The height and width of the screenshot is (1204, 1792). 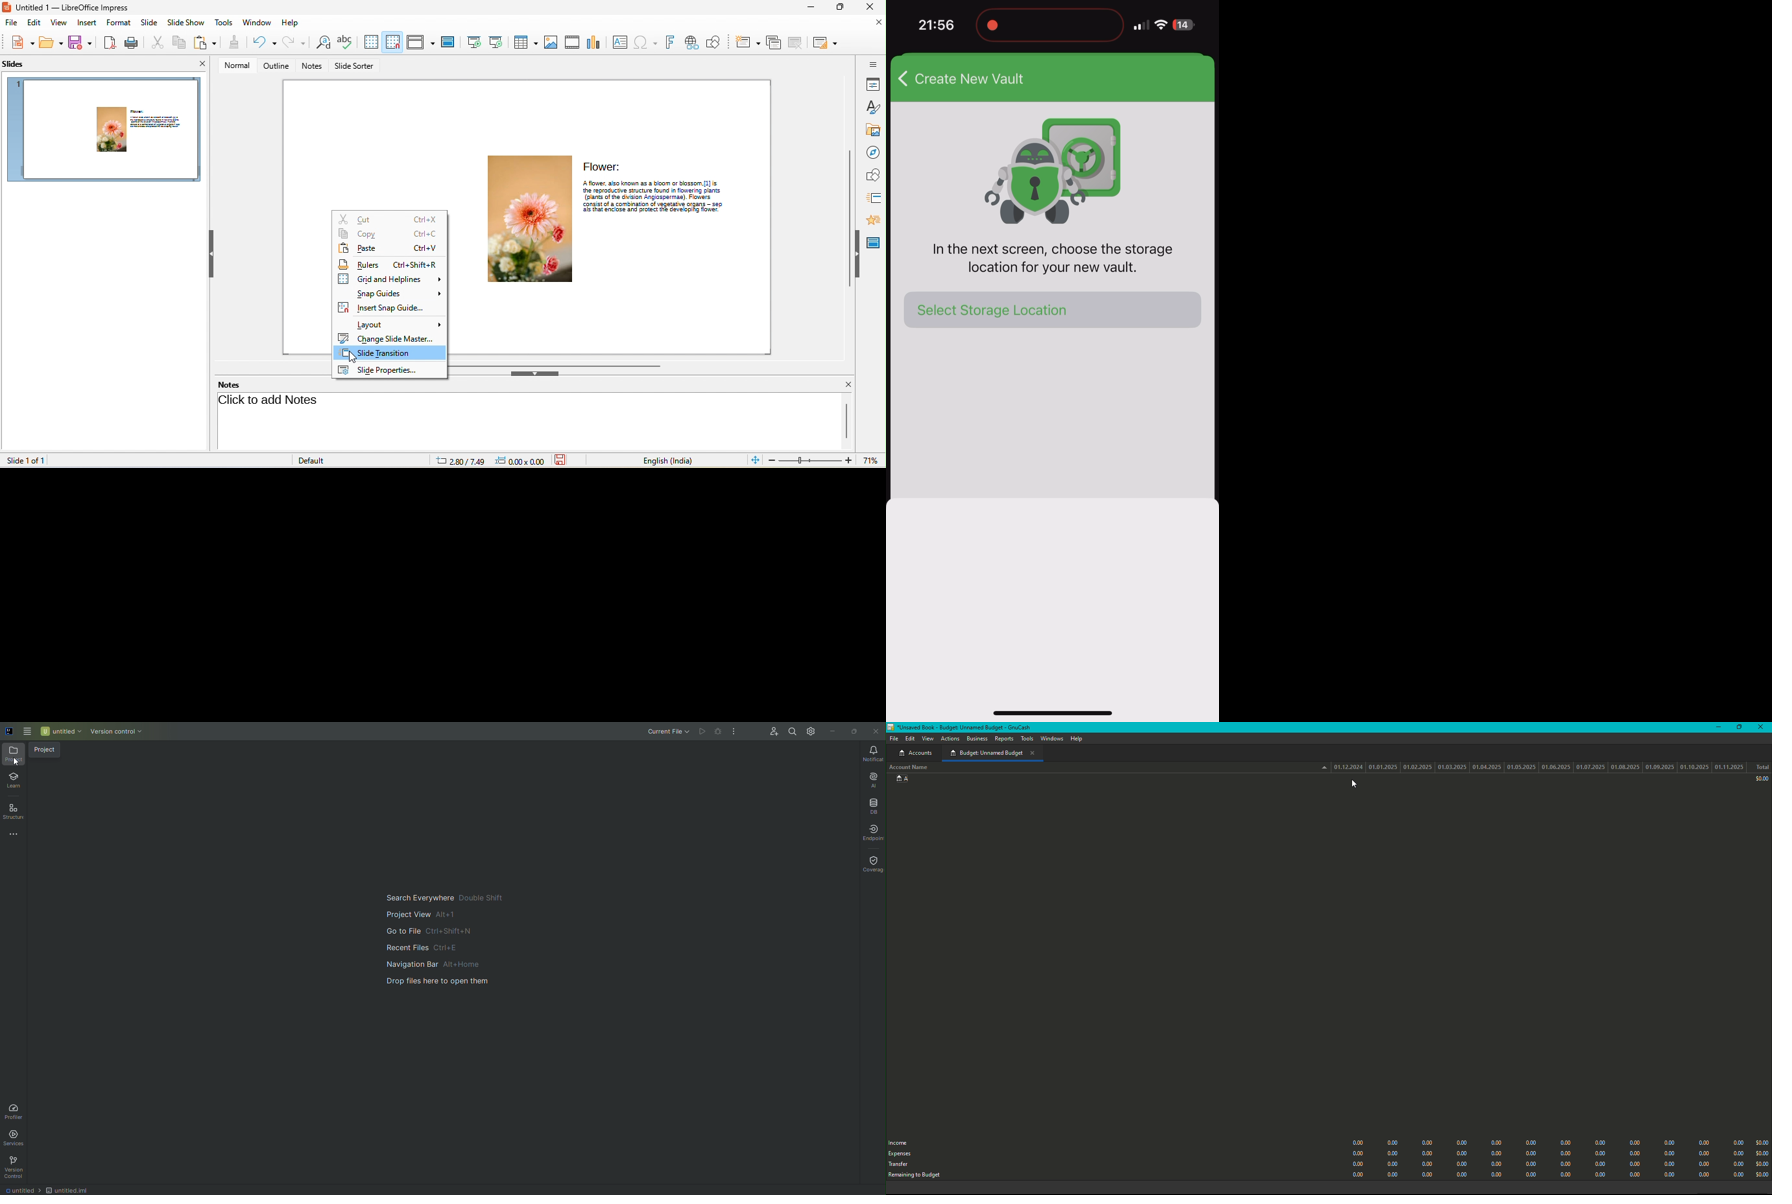 I want to click on font work text, so click(x=671, y=42).